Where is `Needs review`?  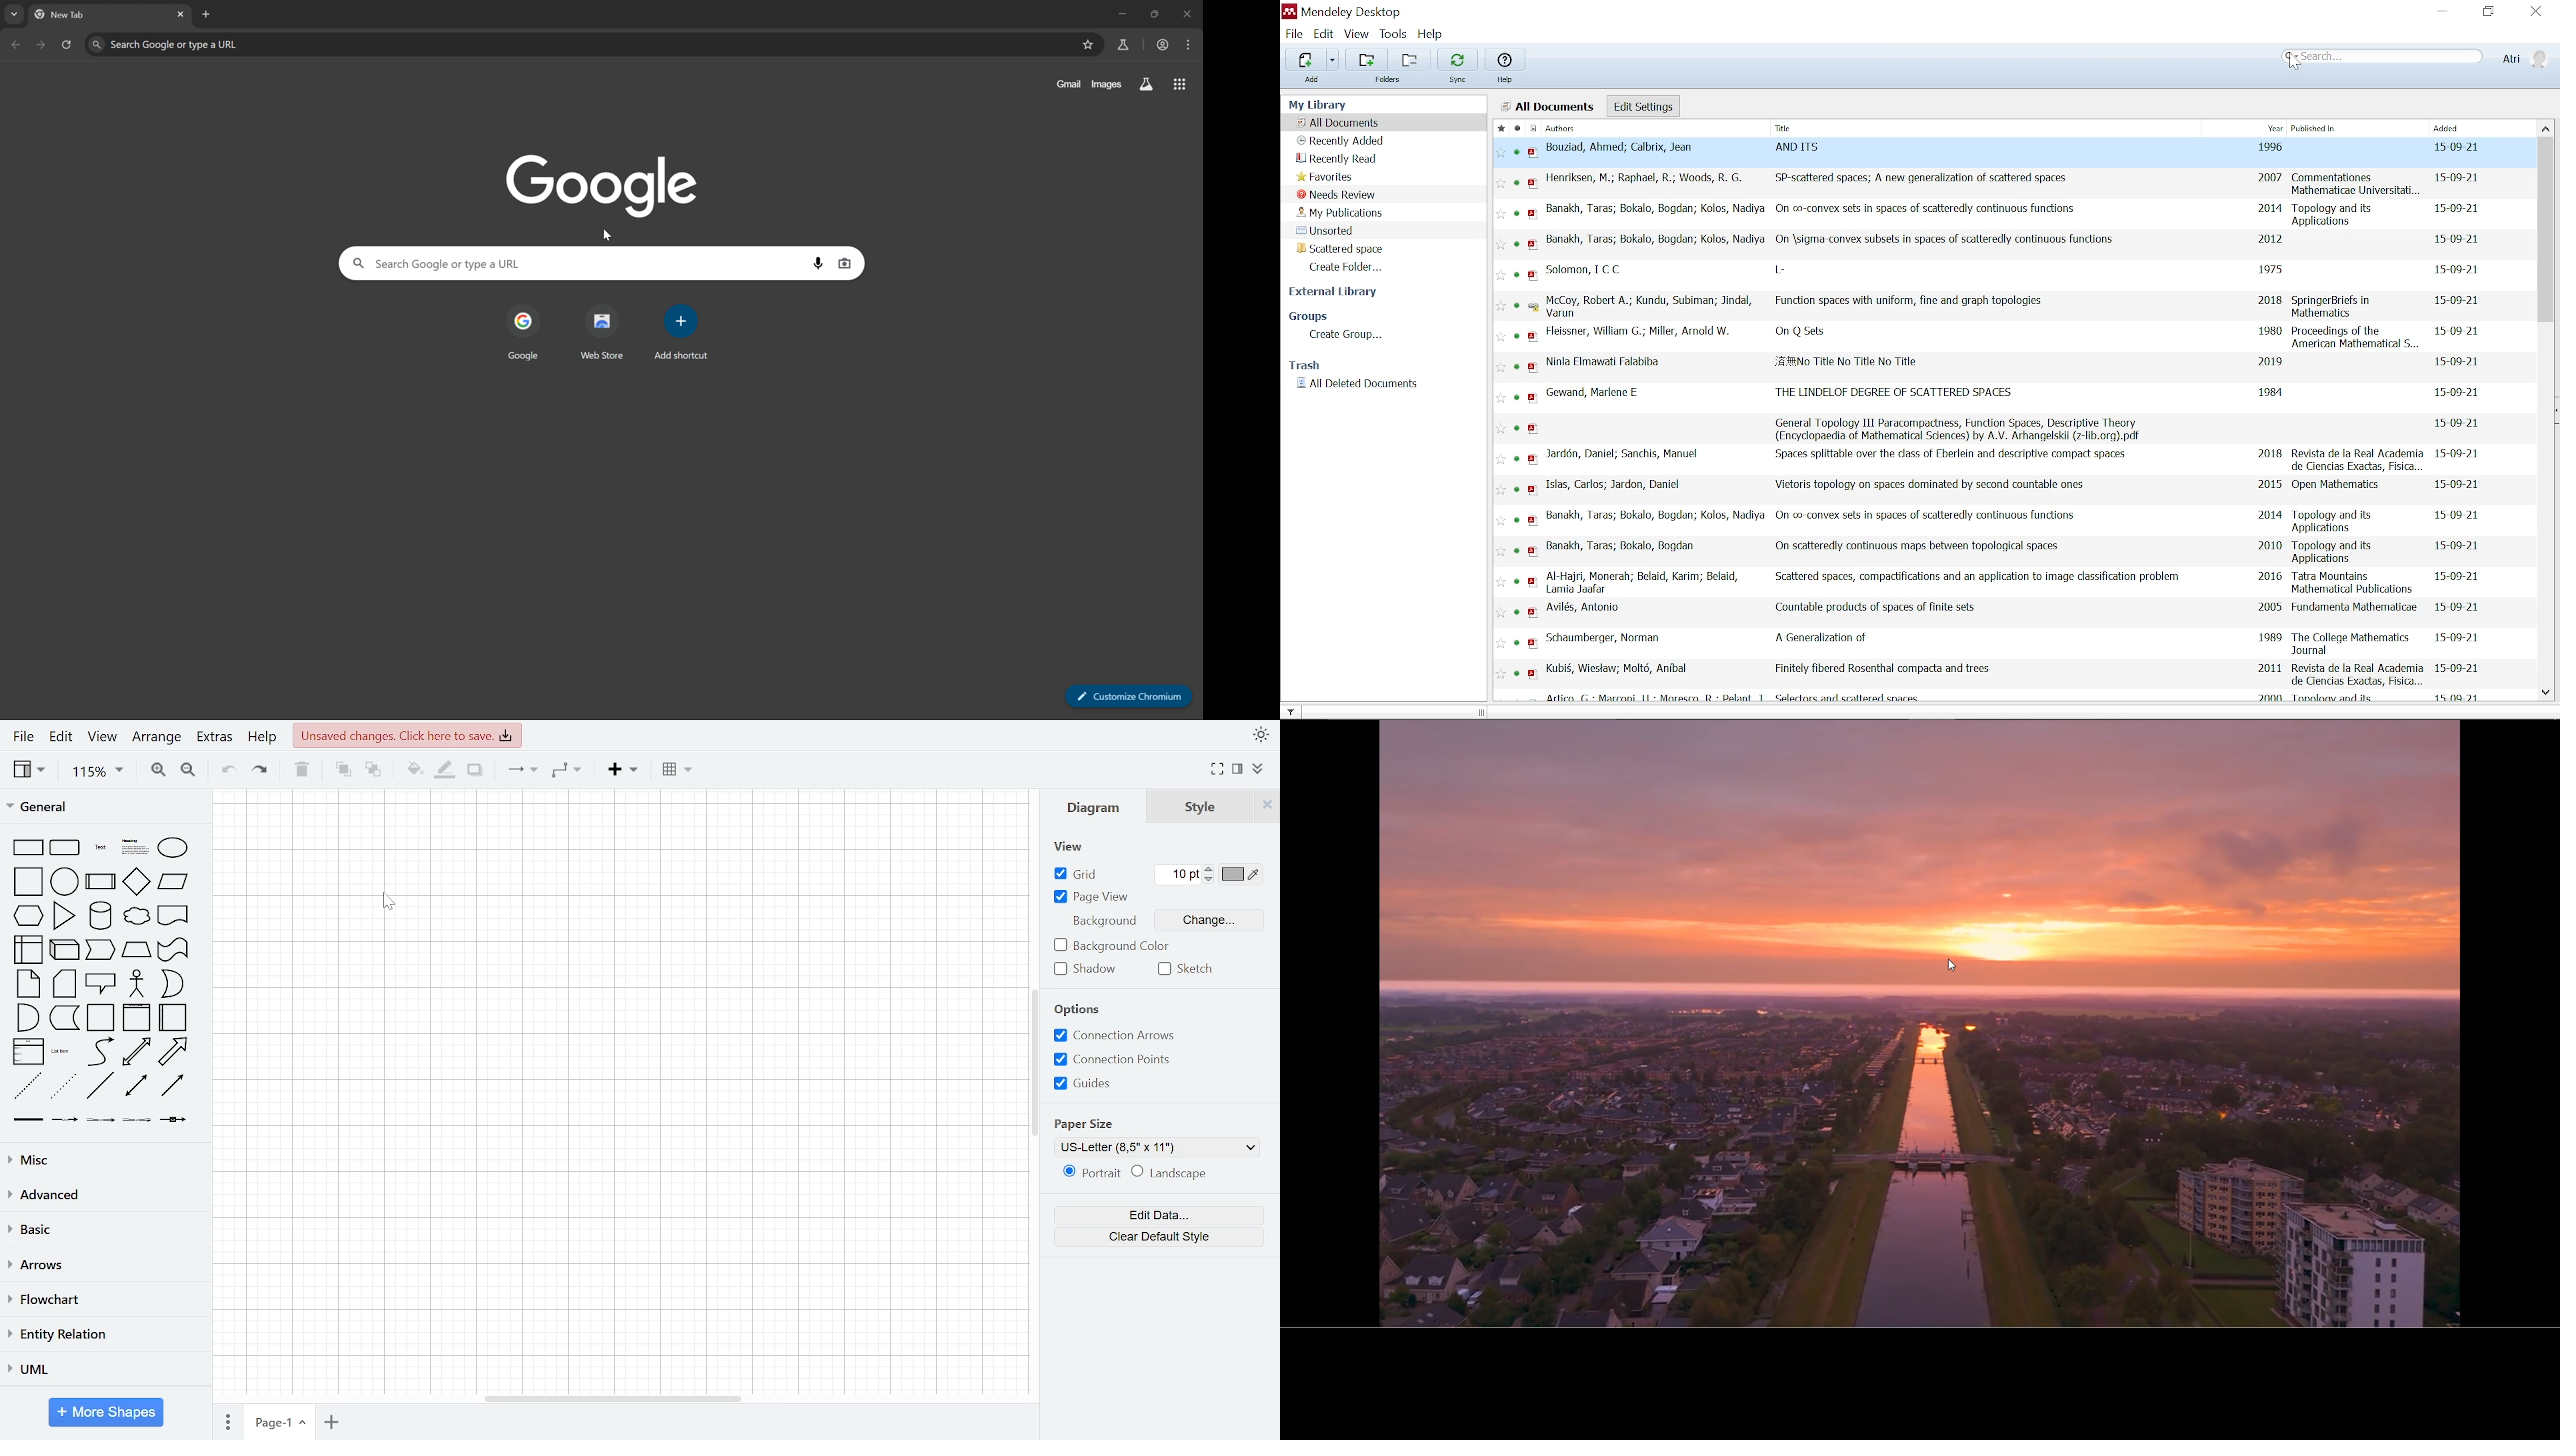 Needs review is located at coordinates (1337, 194).